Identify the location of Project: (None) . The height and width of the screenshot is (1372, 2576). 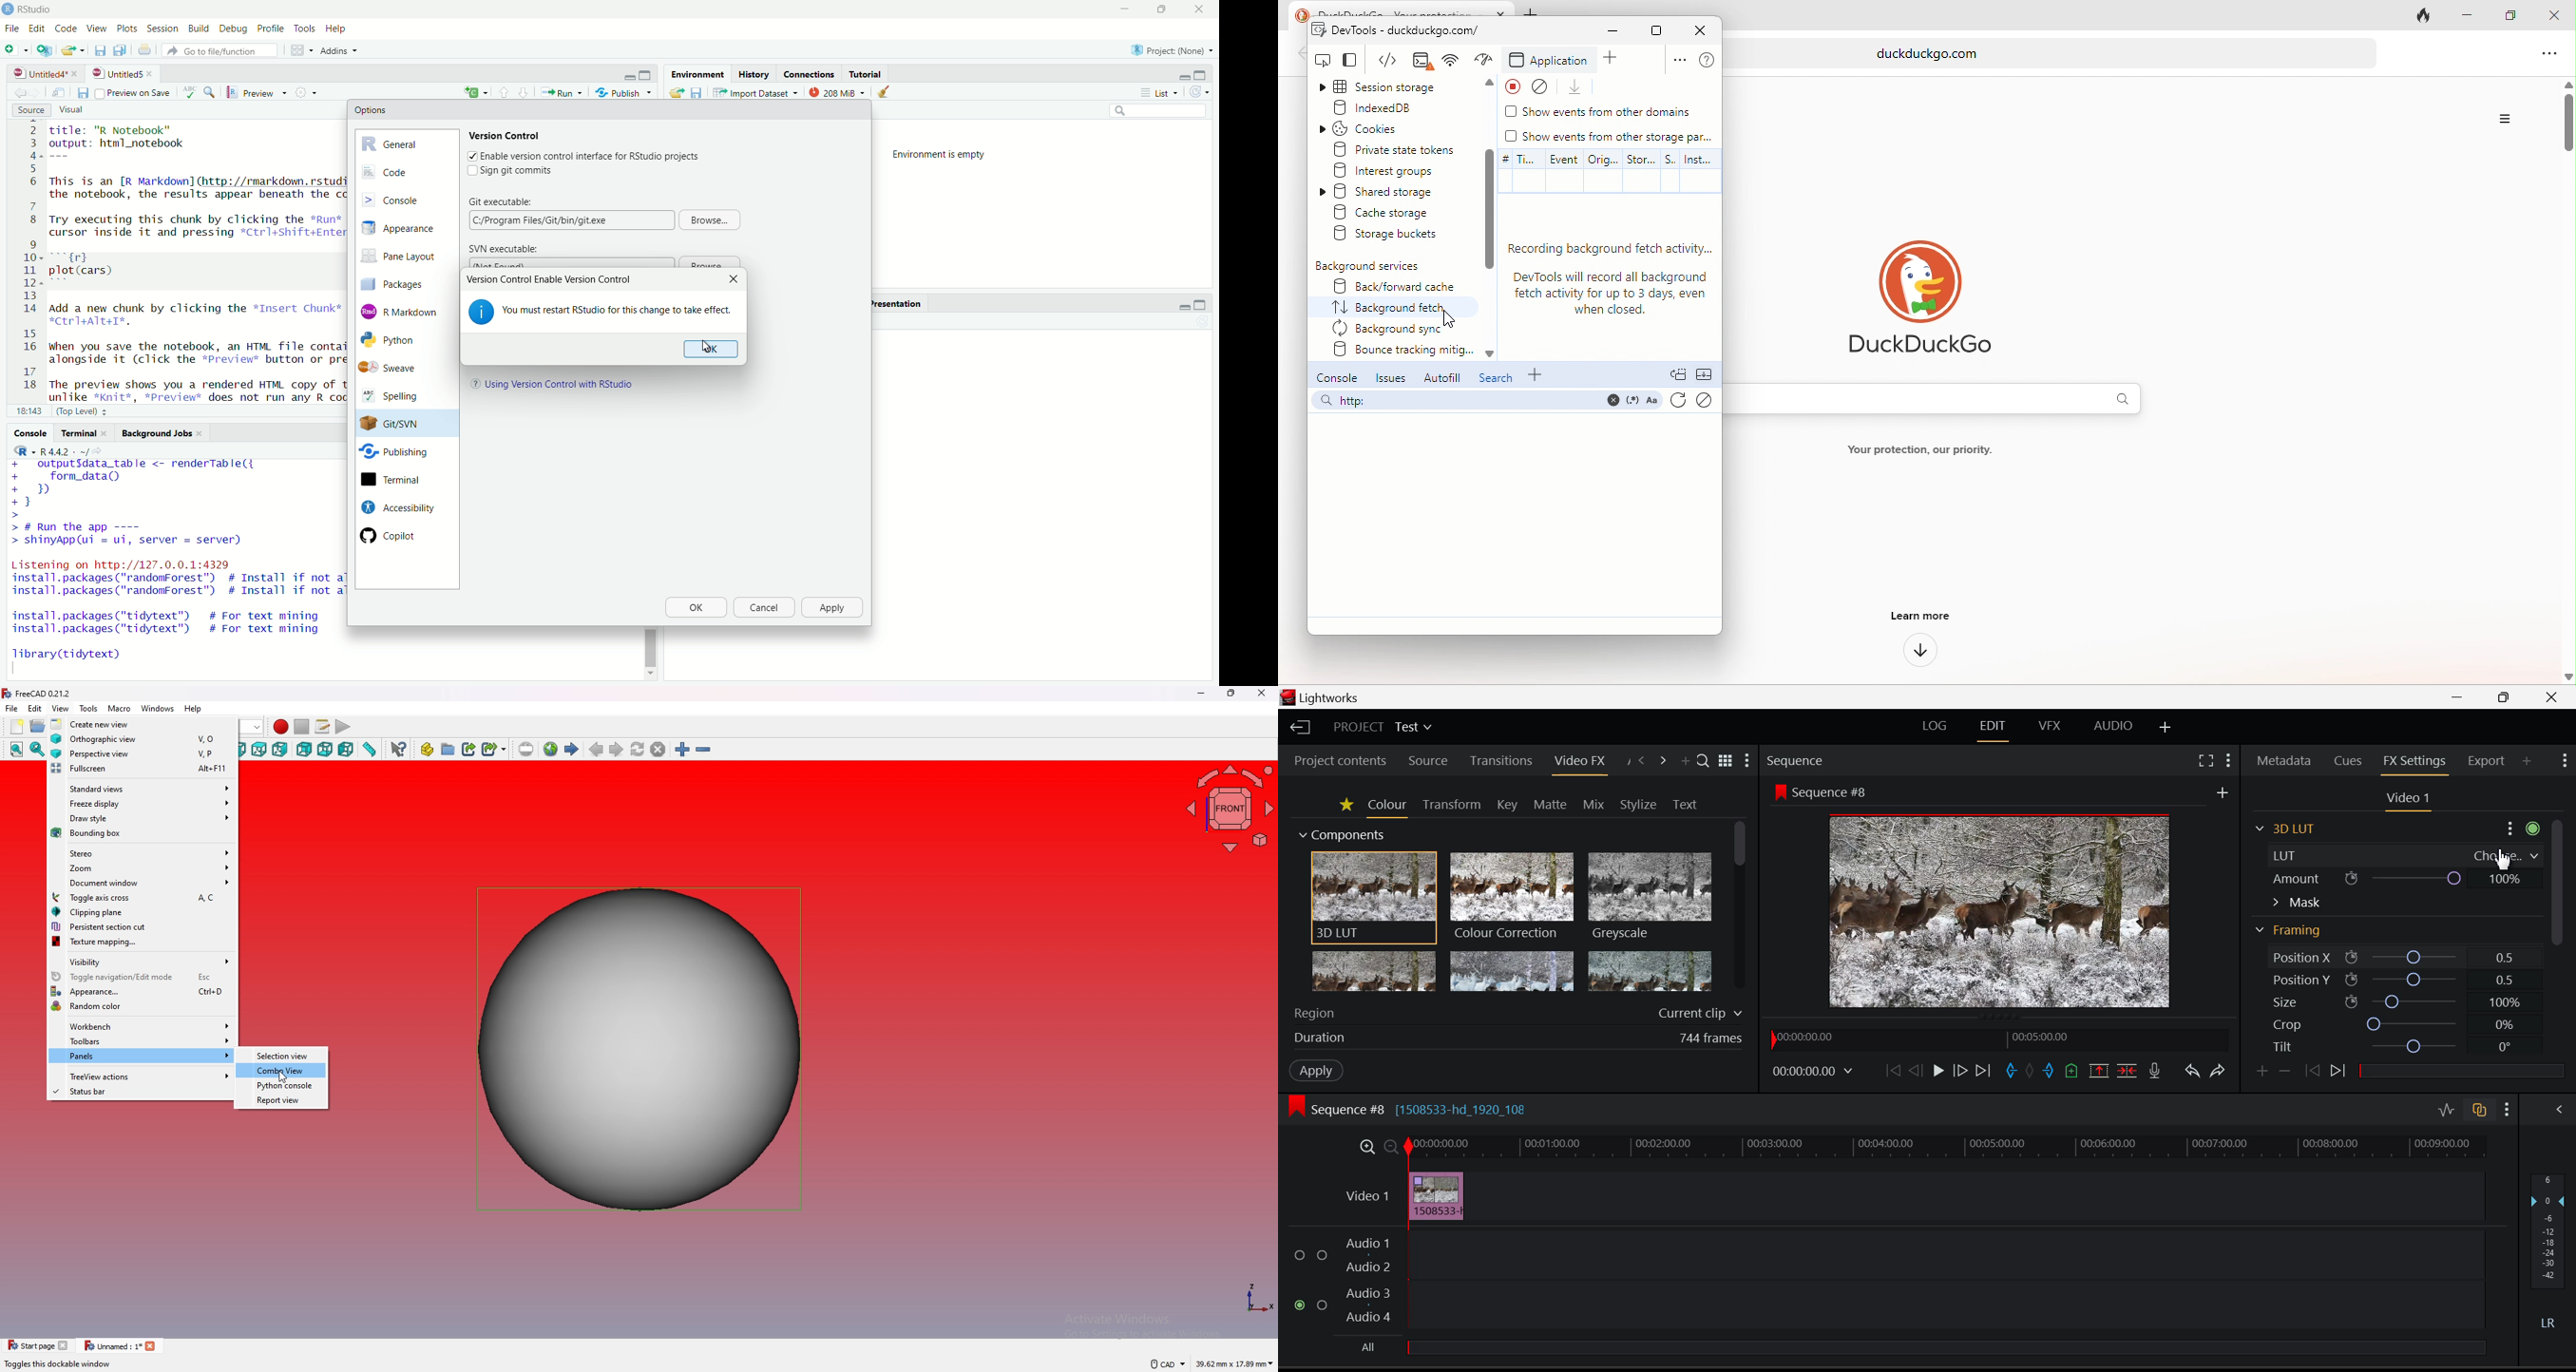
(1169, 49).